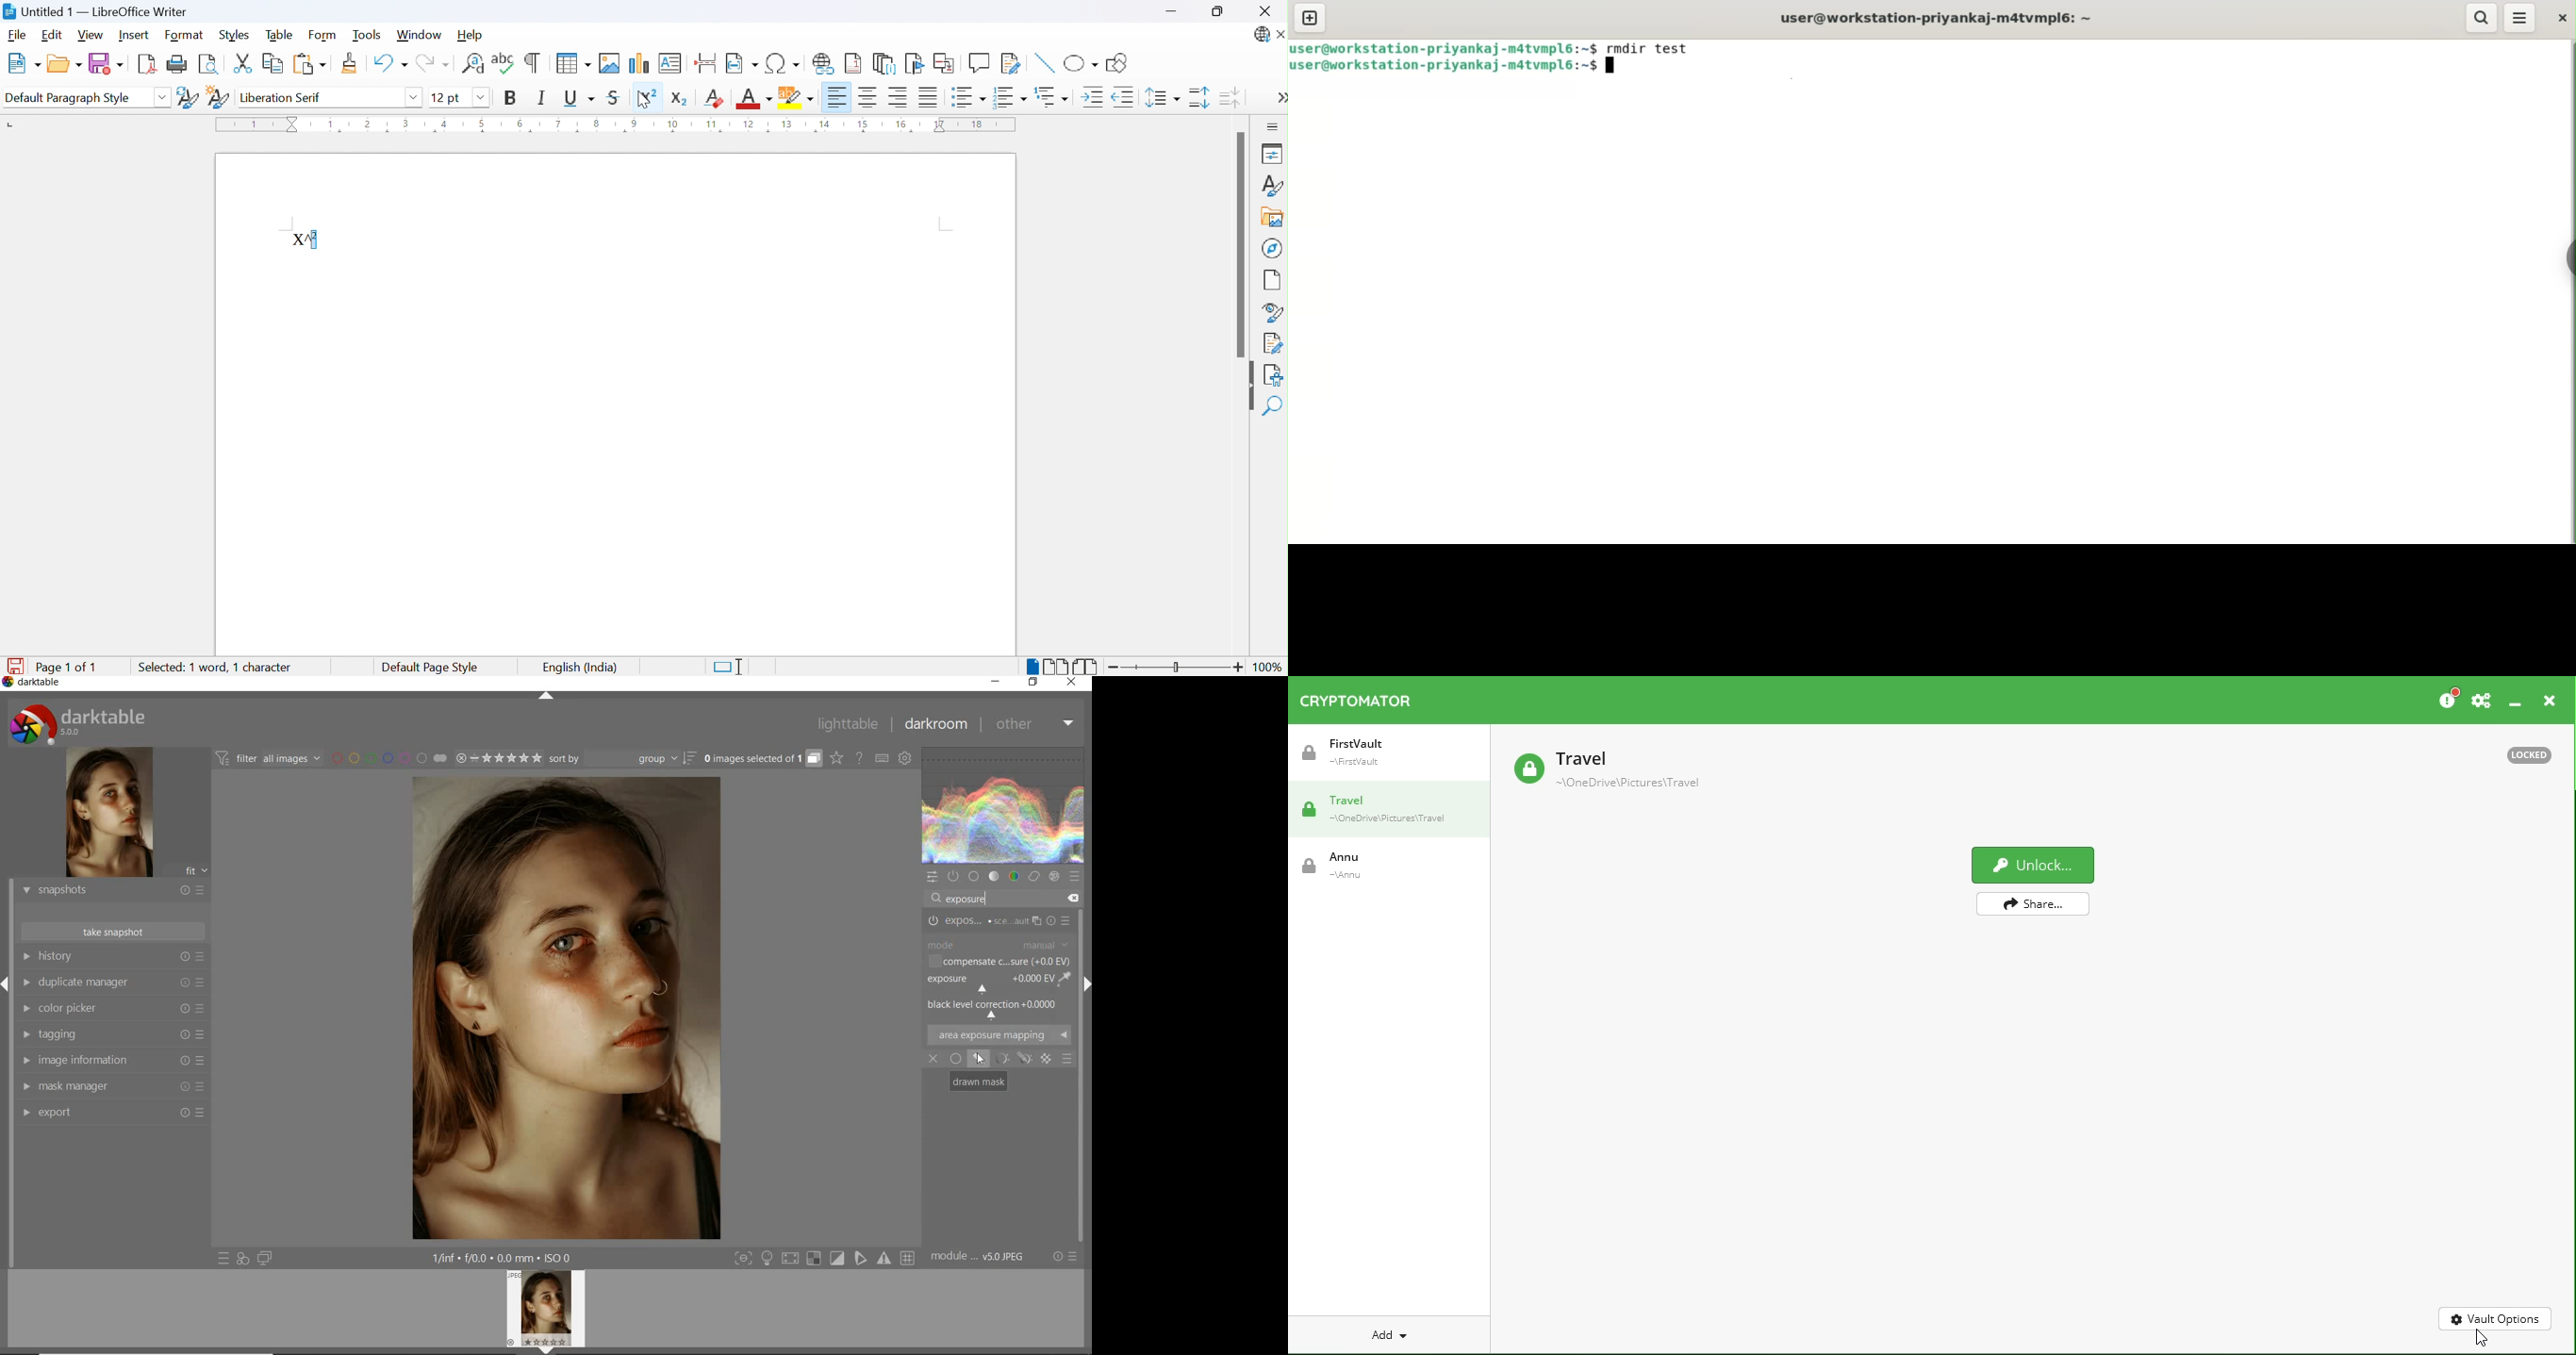 The height and width of the screenshot is (1372, 2576). I want to click on Print, so click(178, 64).